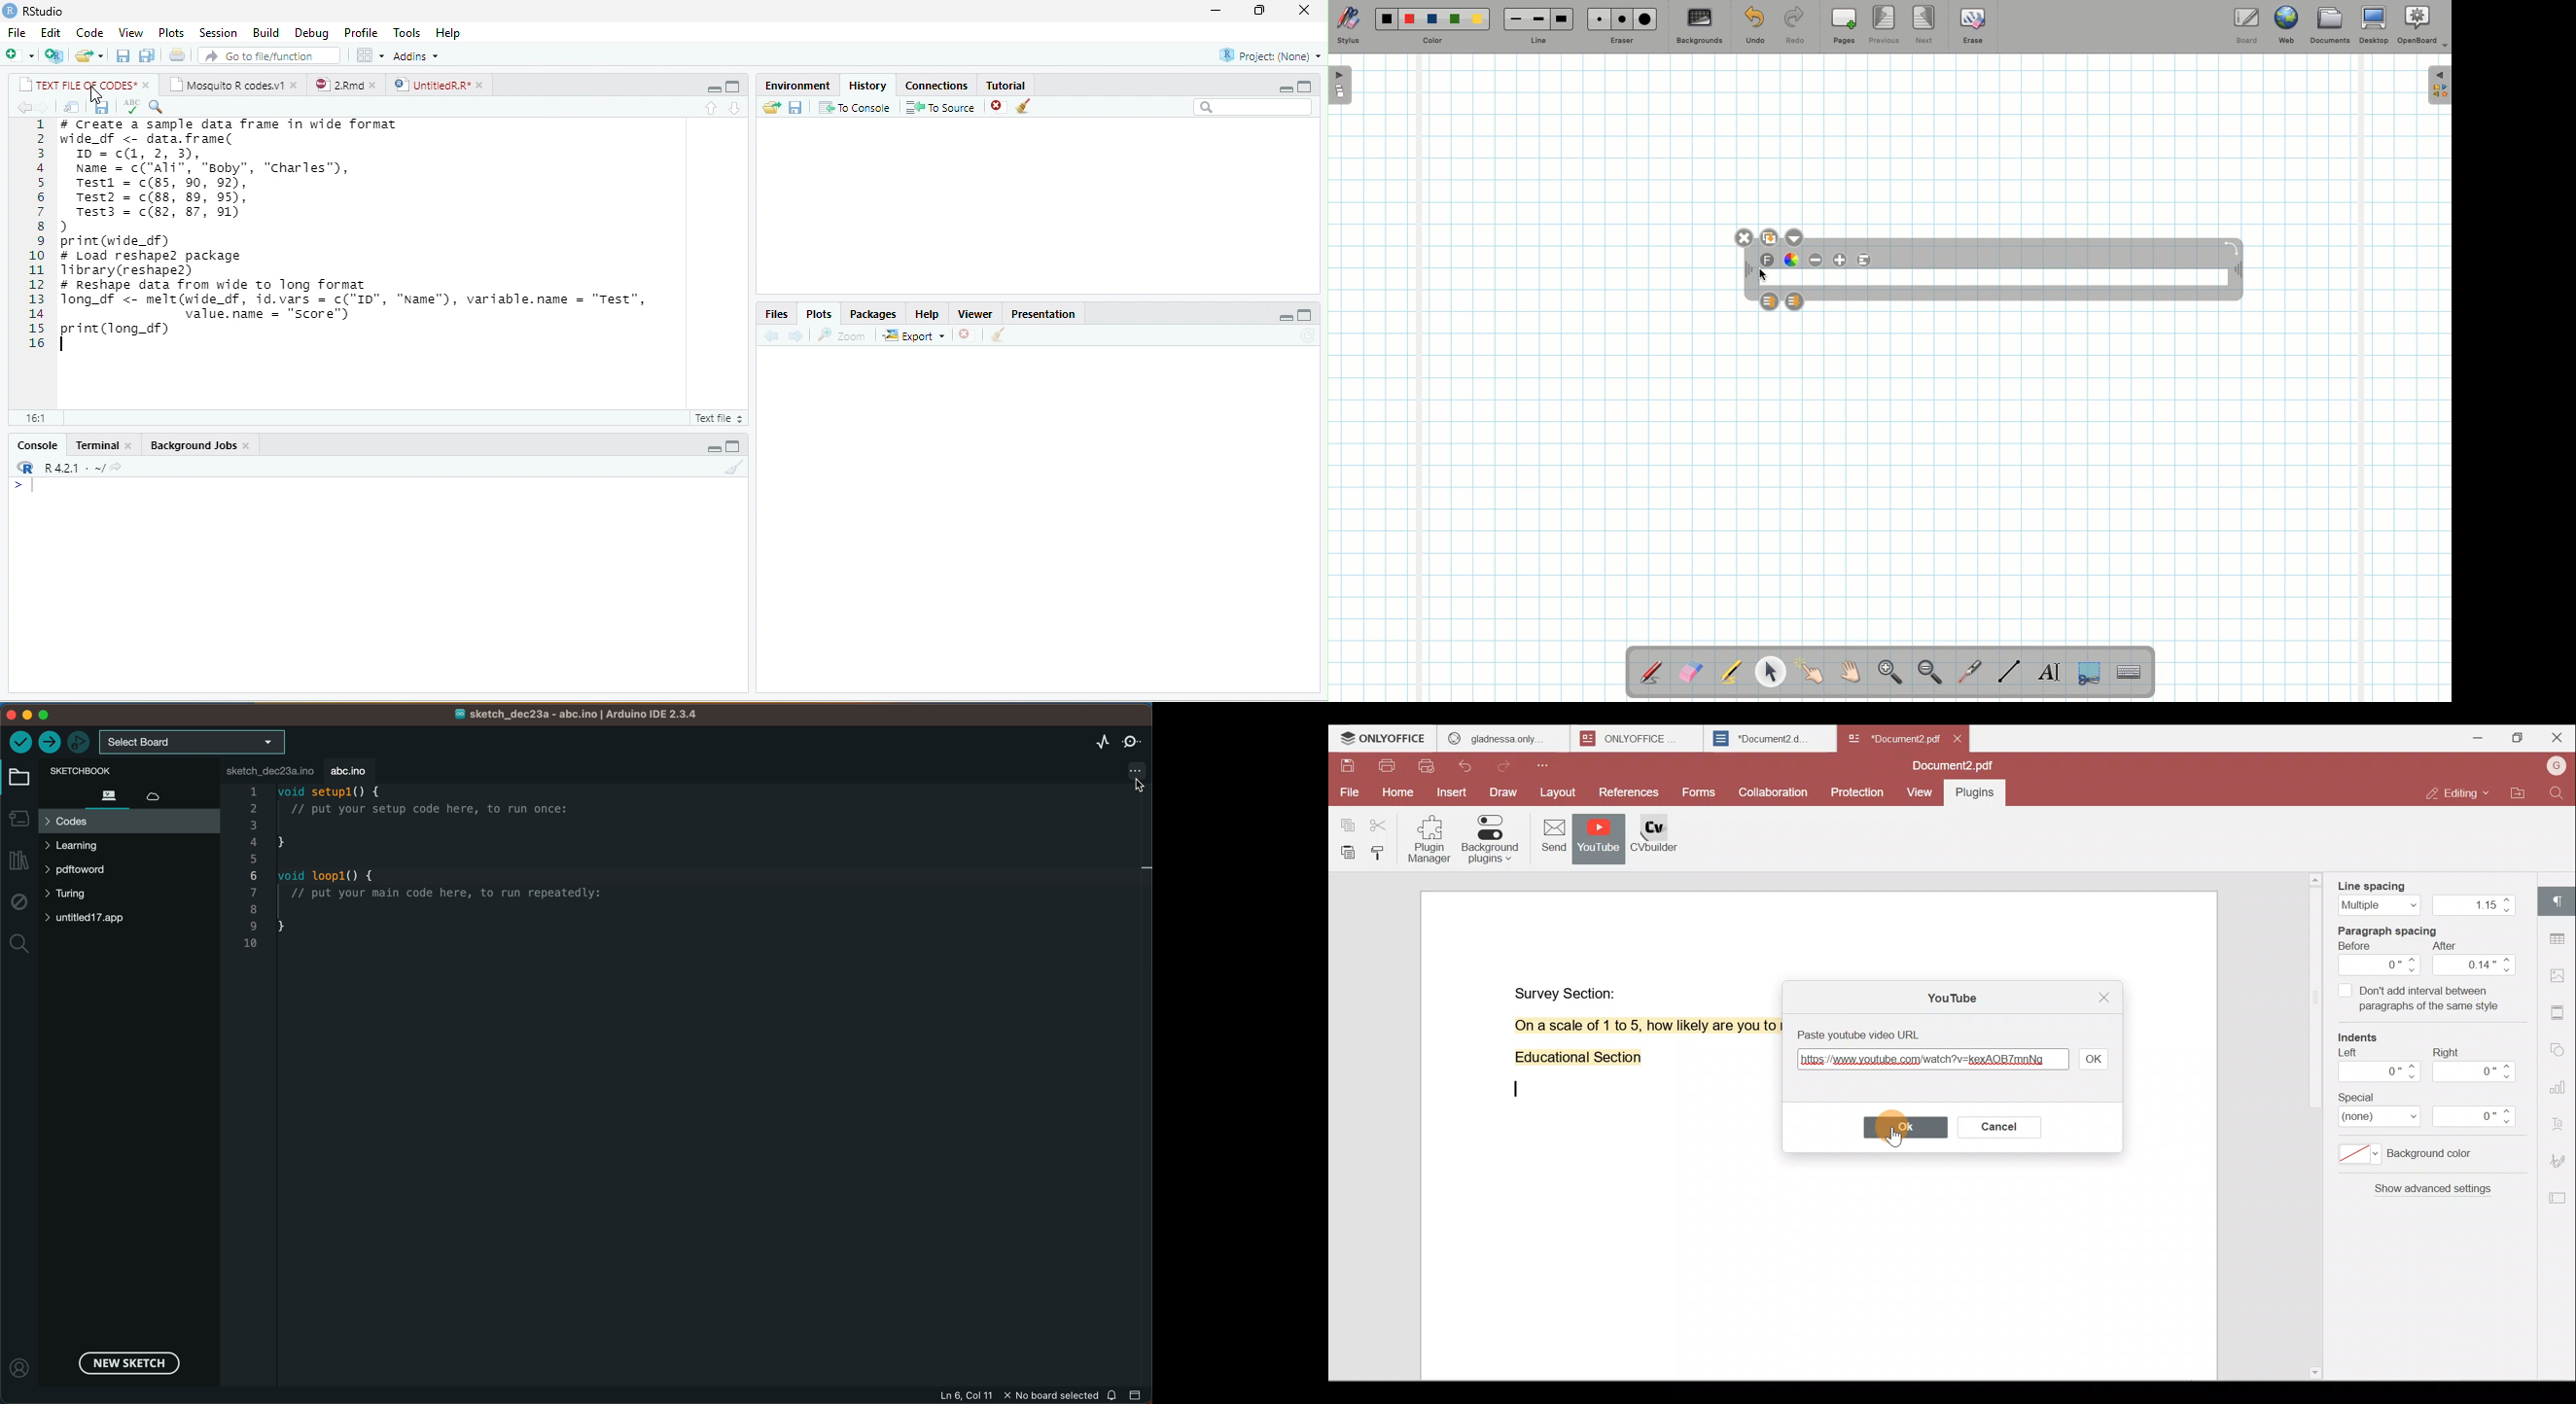 The width and height of the screenshot is (2576, 1428). Describe the element at coordinates (219, 33) in the screenshot. I see `Session` at that location.